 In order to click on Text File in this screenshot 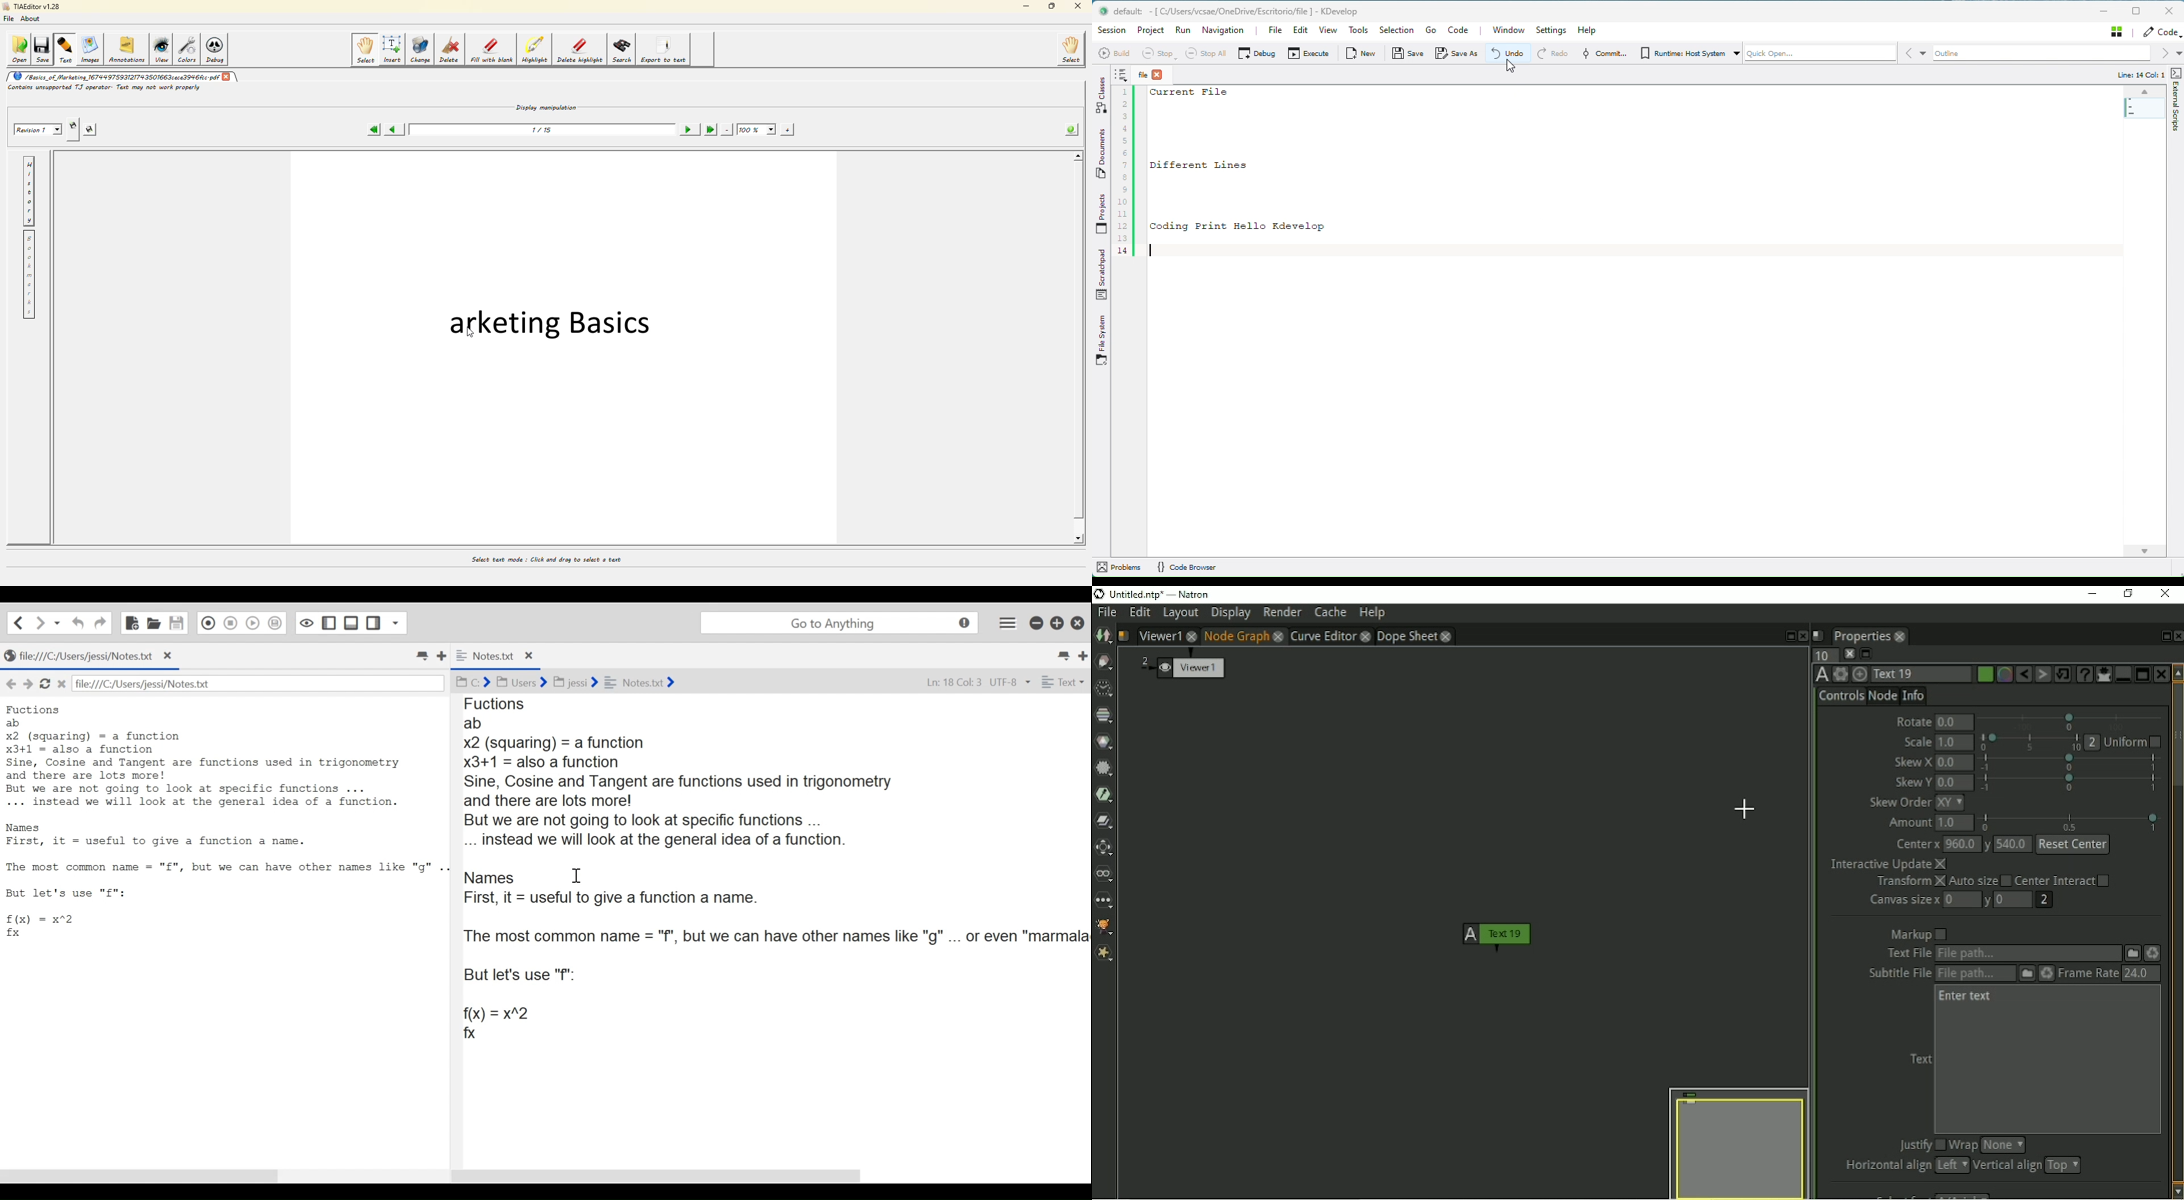, I will do `click(2028, 954)`.